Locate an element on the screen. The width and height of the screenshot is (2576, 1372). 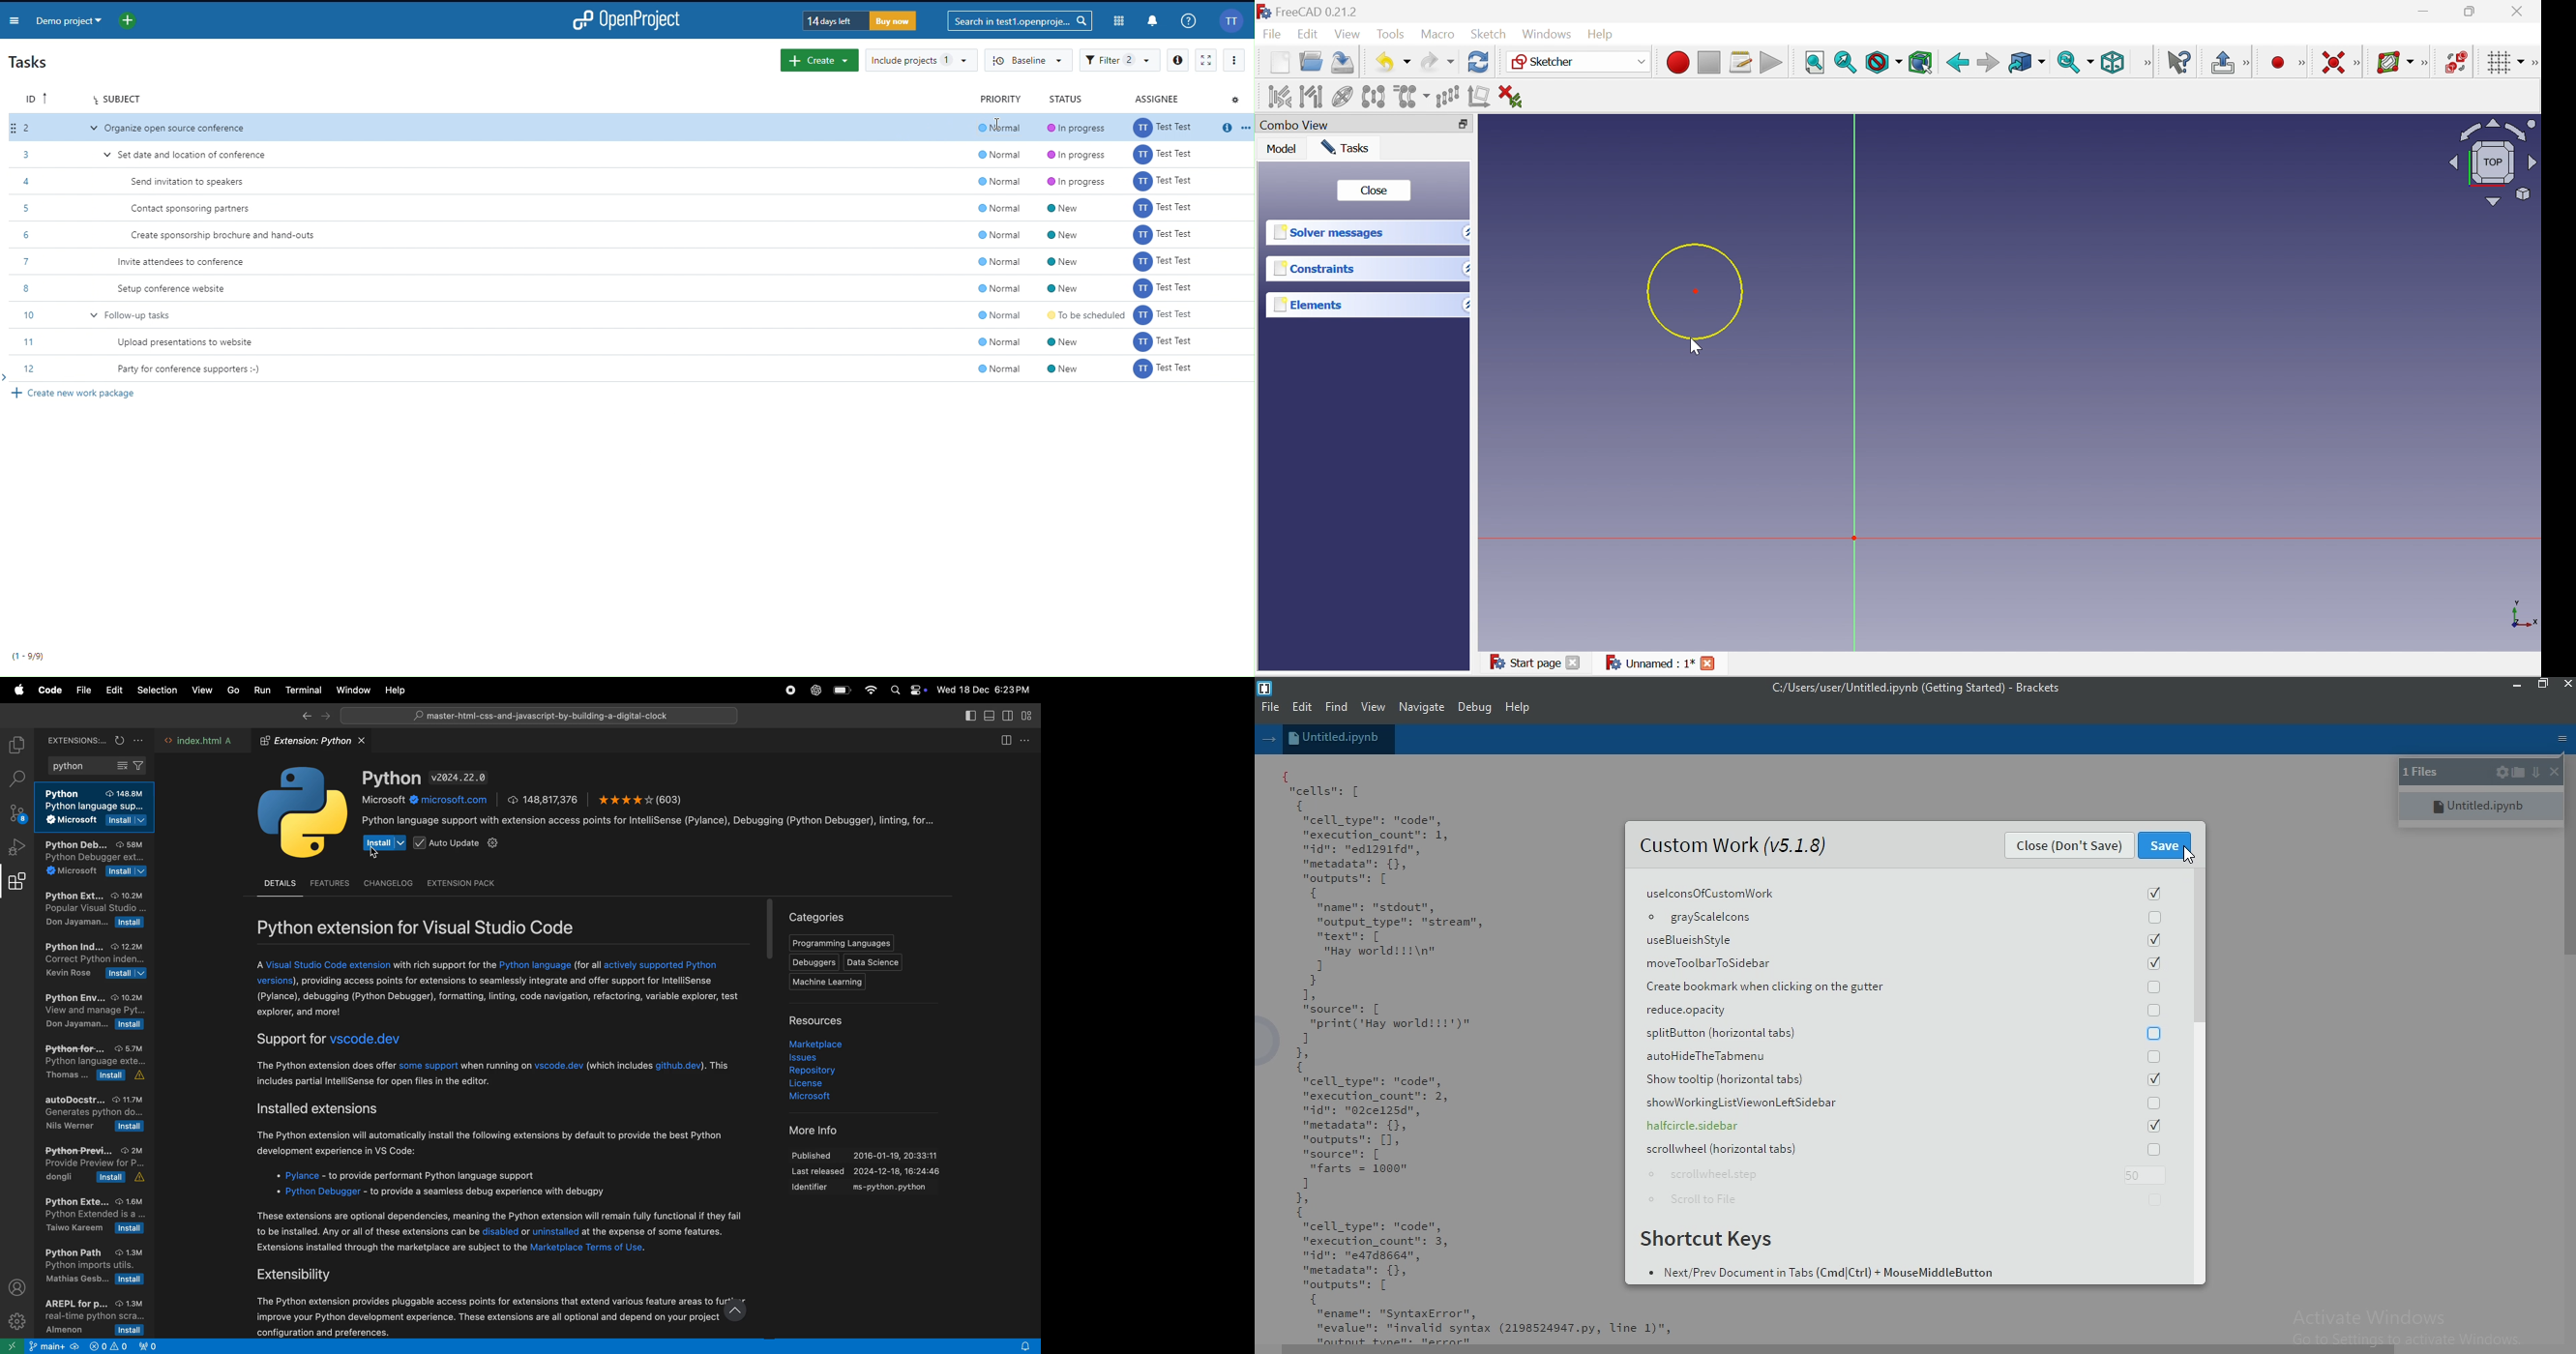
View is located at coordinates (2146, 62).